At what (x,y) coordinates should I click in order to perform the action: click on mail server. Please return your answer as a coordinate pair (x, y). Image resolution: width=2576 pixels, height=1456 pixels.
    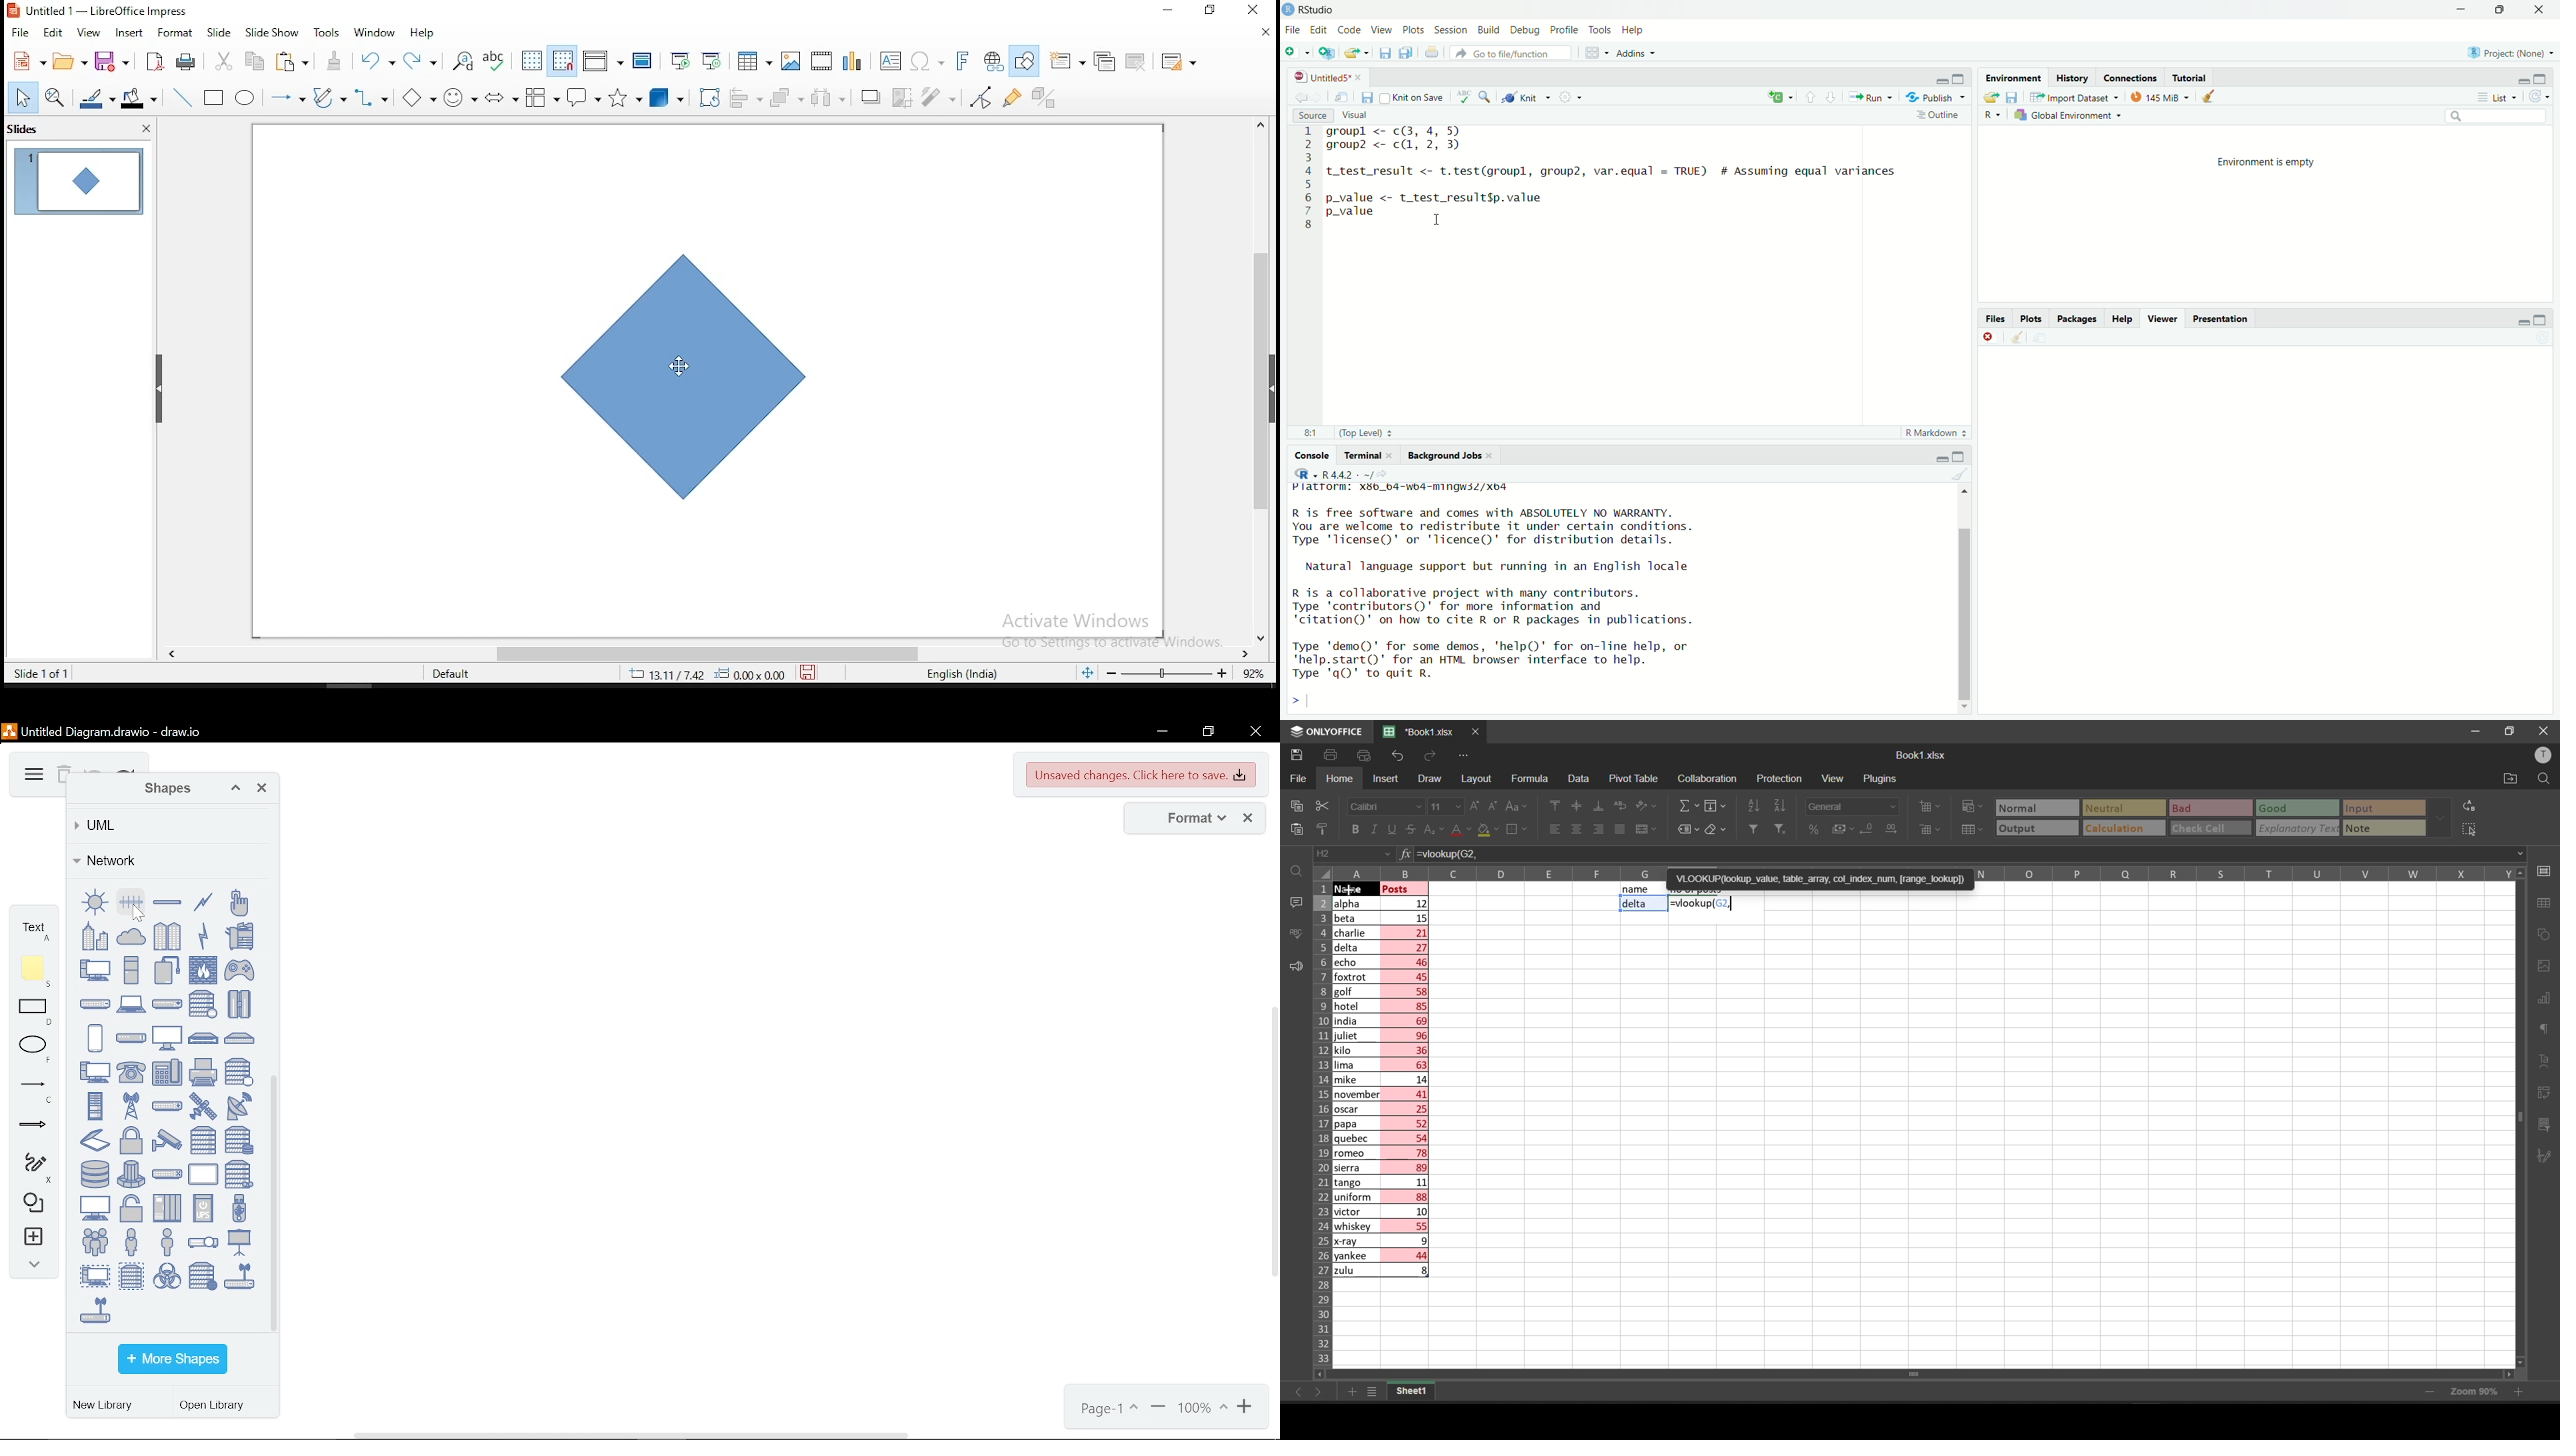
    Looking at the image, I should click on (203, 1004).